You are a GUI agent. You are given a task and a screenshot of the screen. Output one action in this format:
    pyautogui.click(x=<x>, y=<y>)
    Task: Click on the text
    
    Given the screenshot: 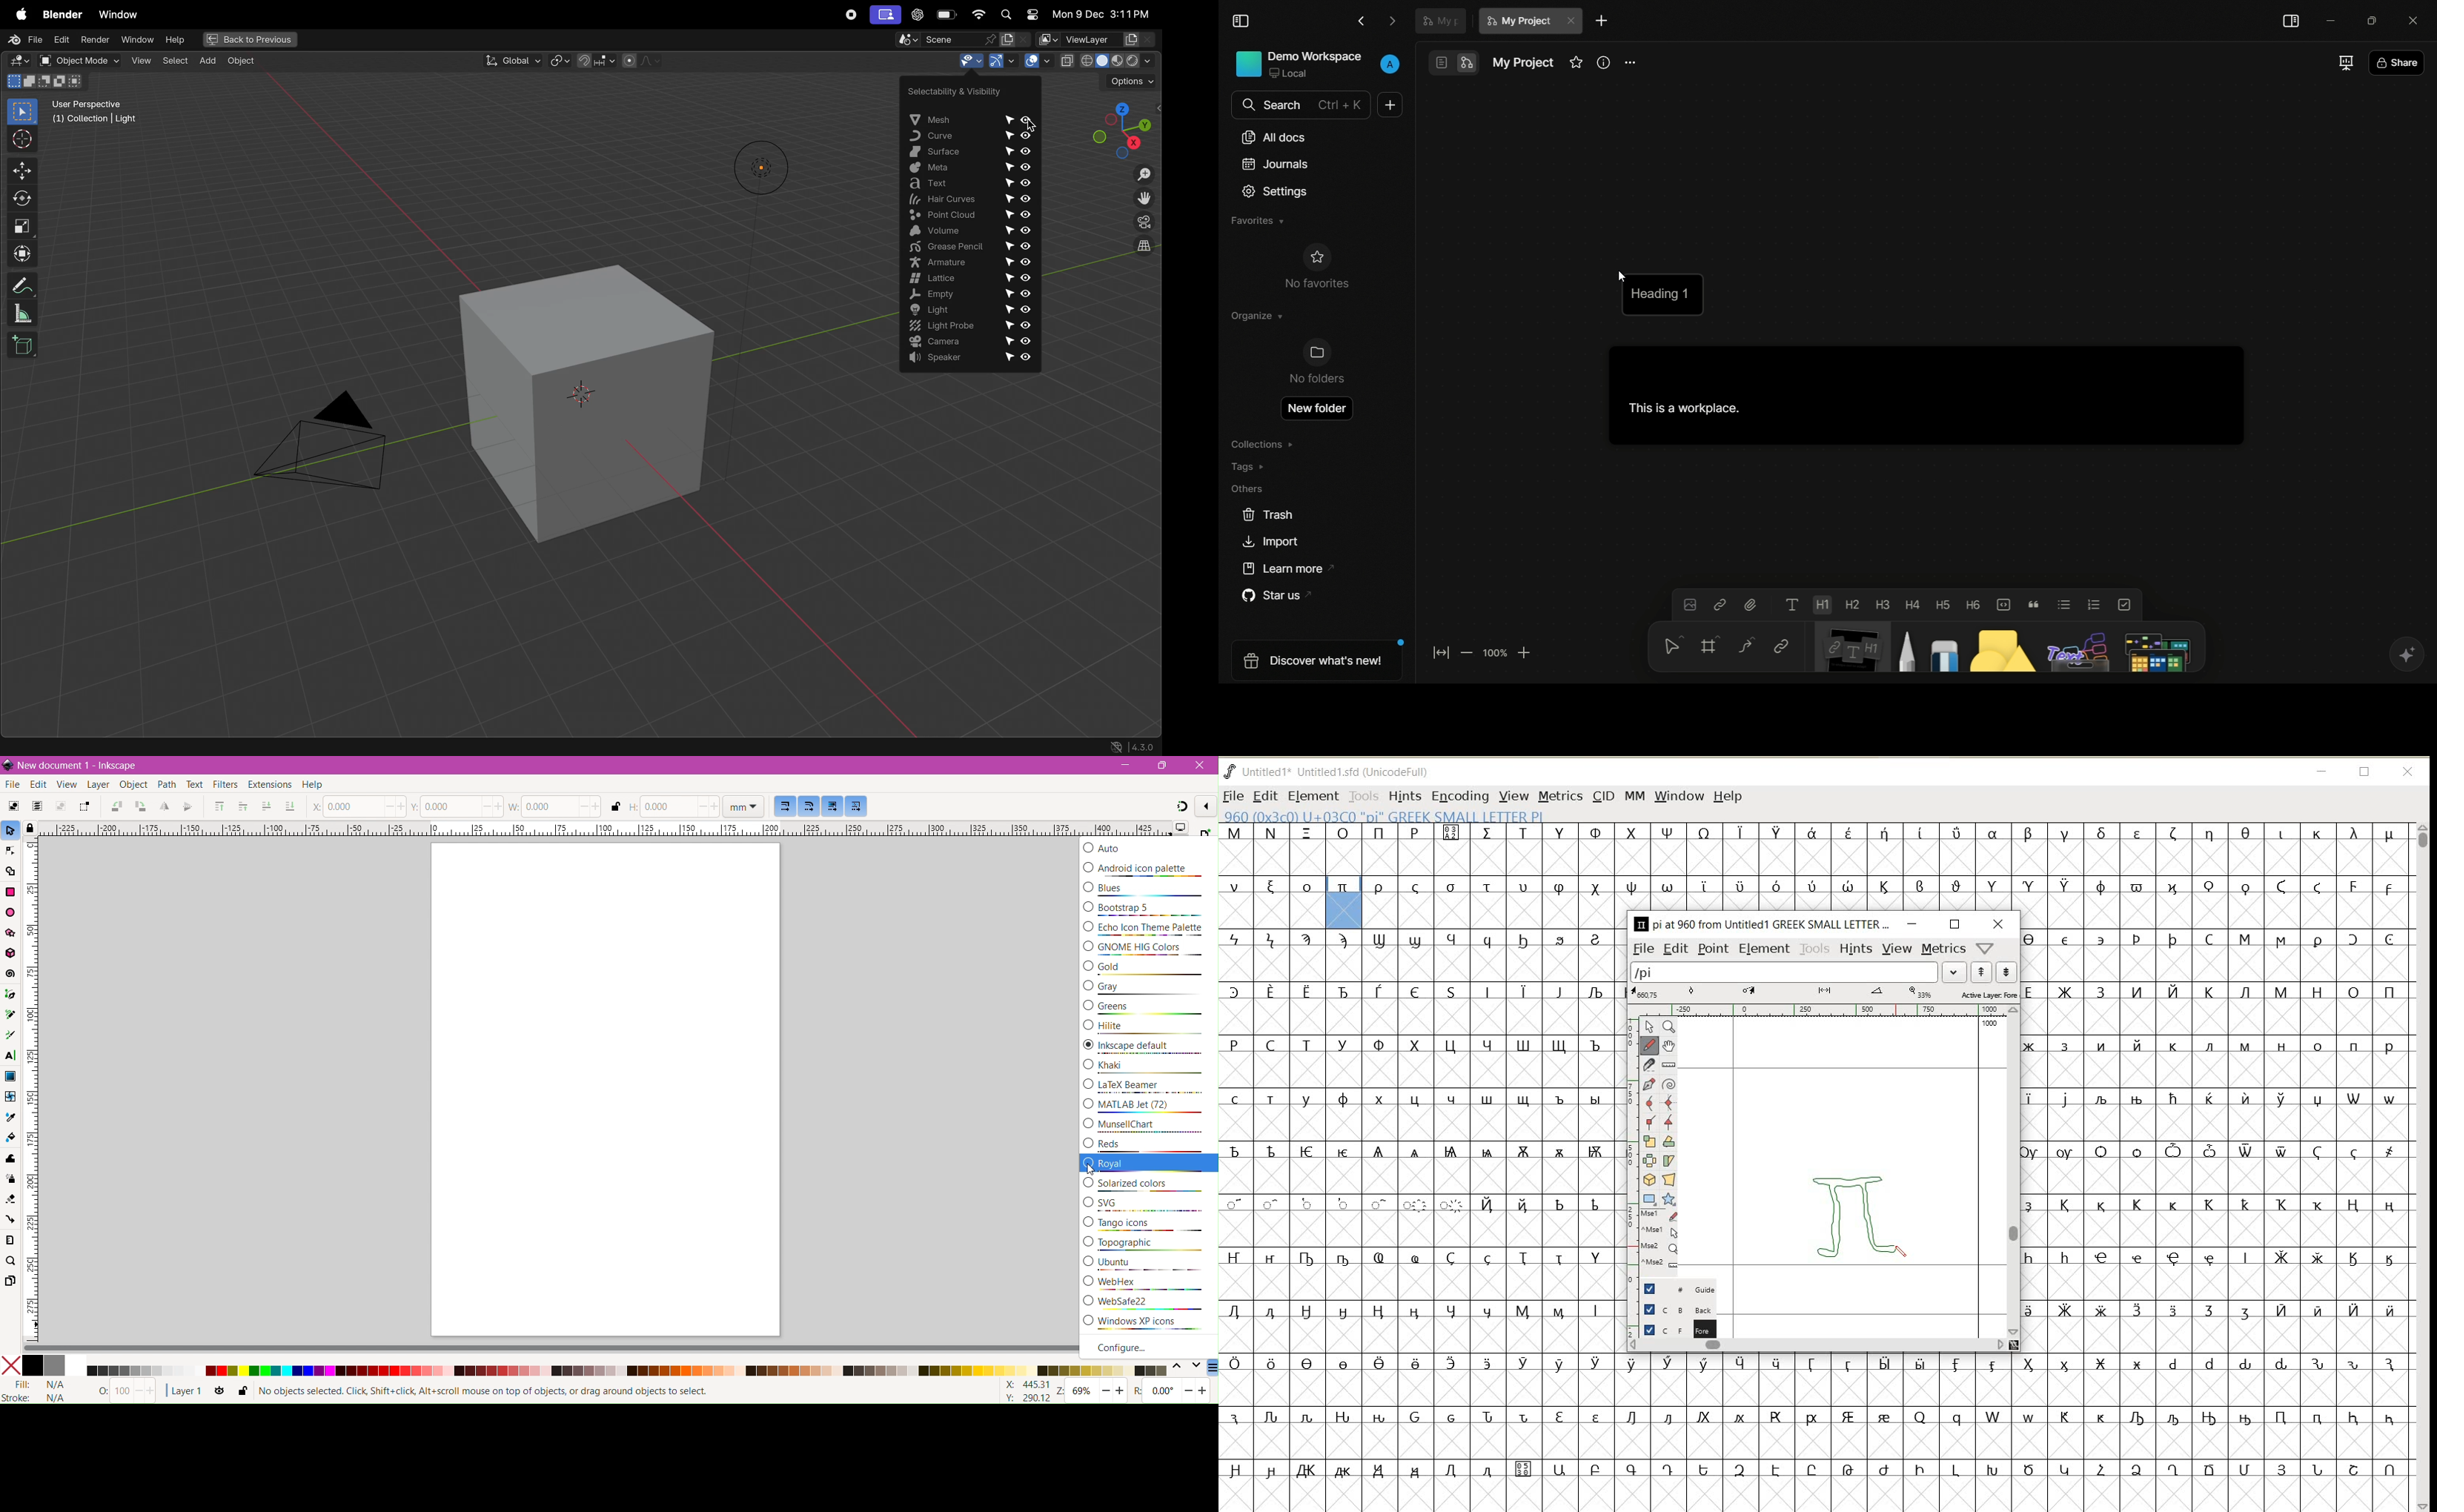 What is the action you would take?
    pyautogui.click(x=965, y=185)
    